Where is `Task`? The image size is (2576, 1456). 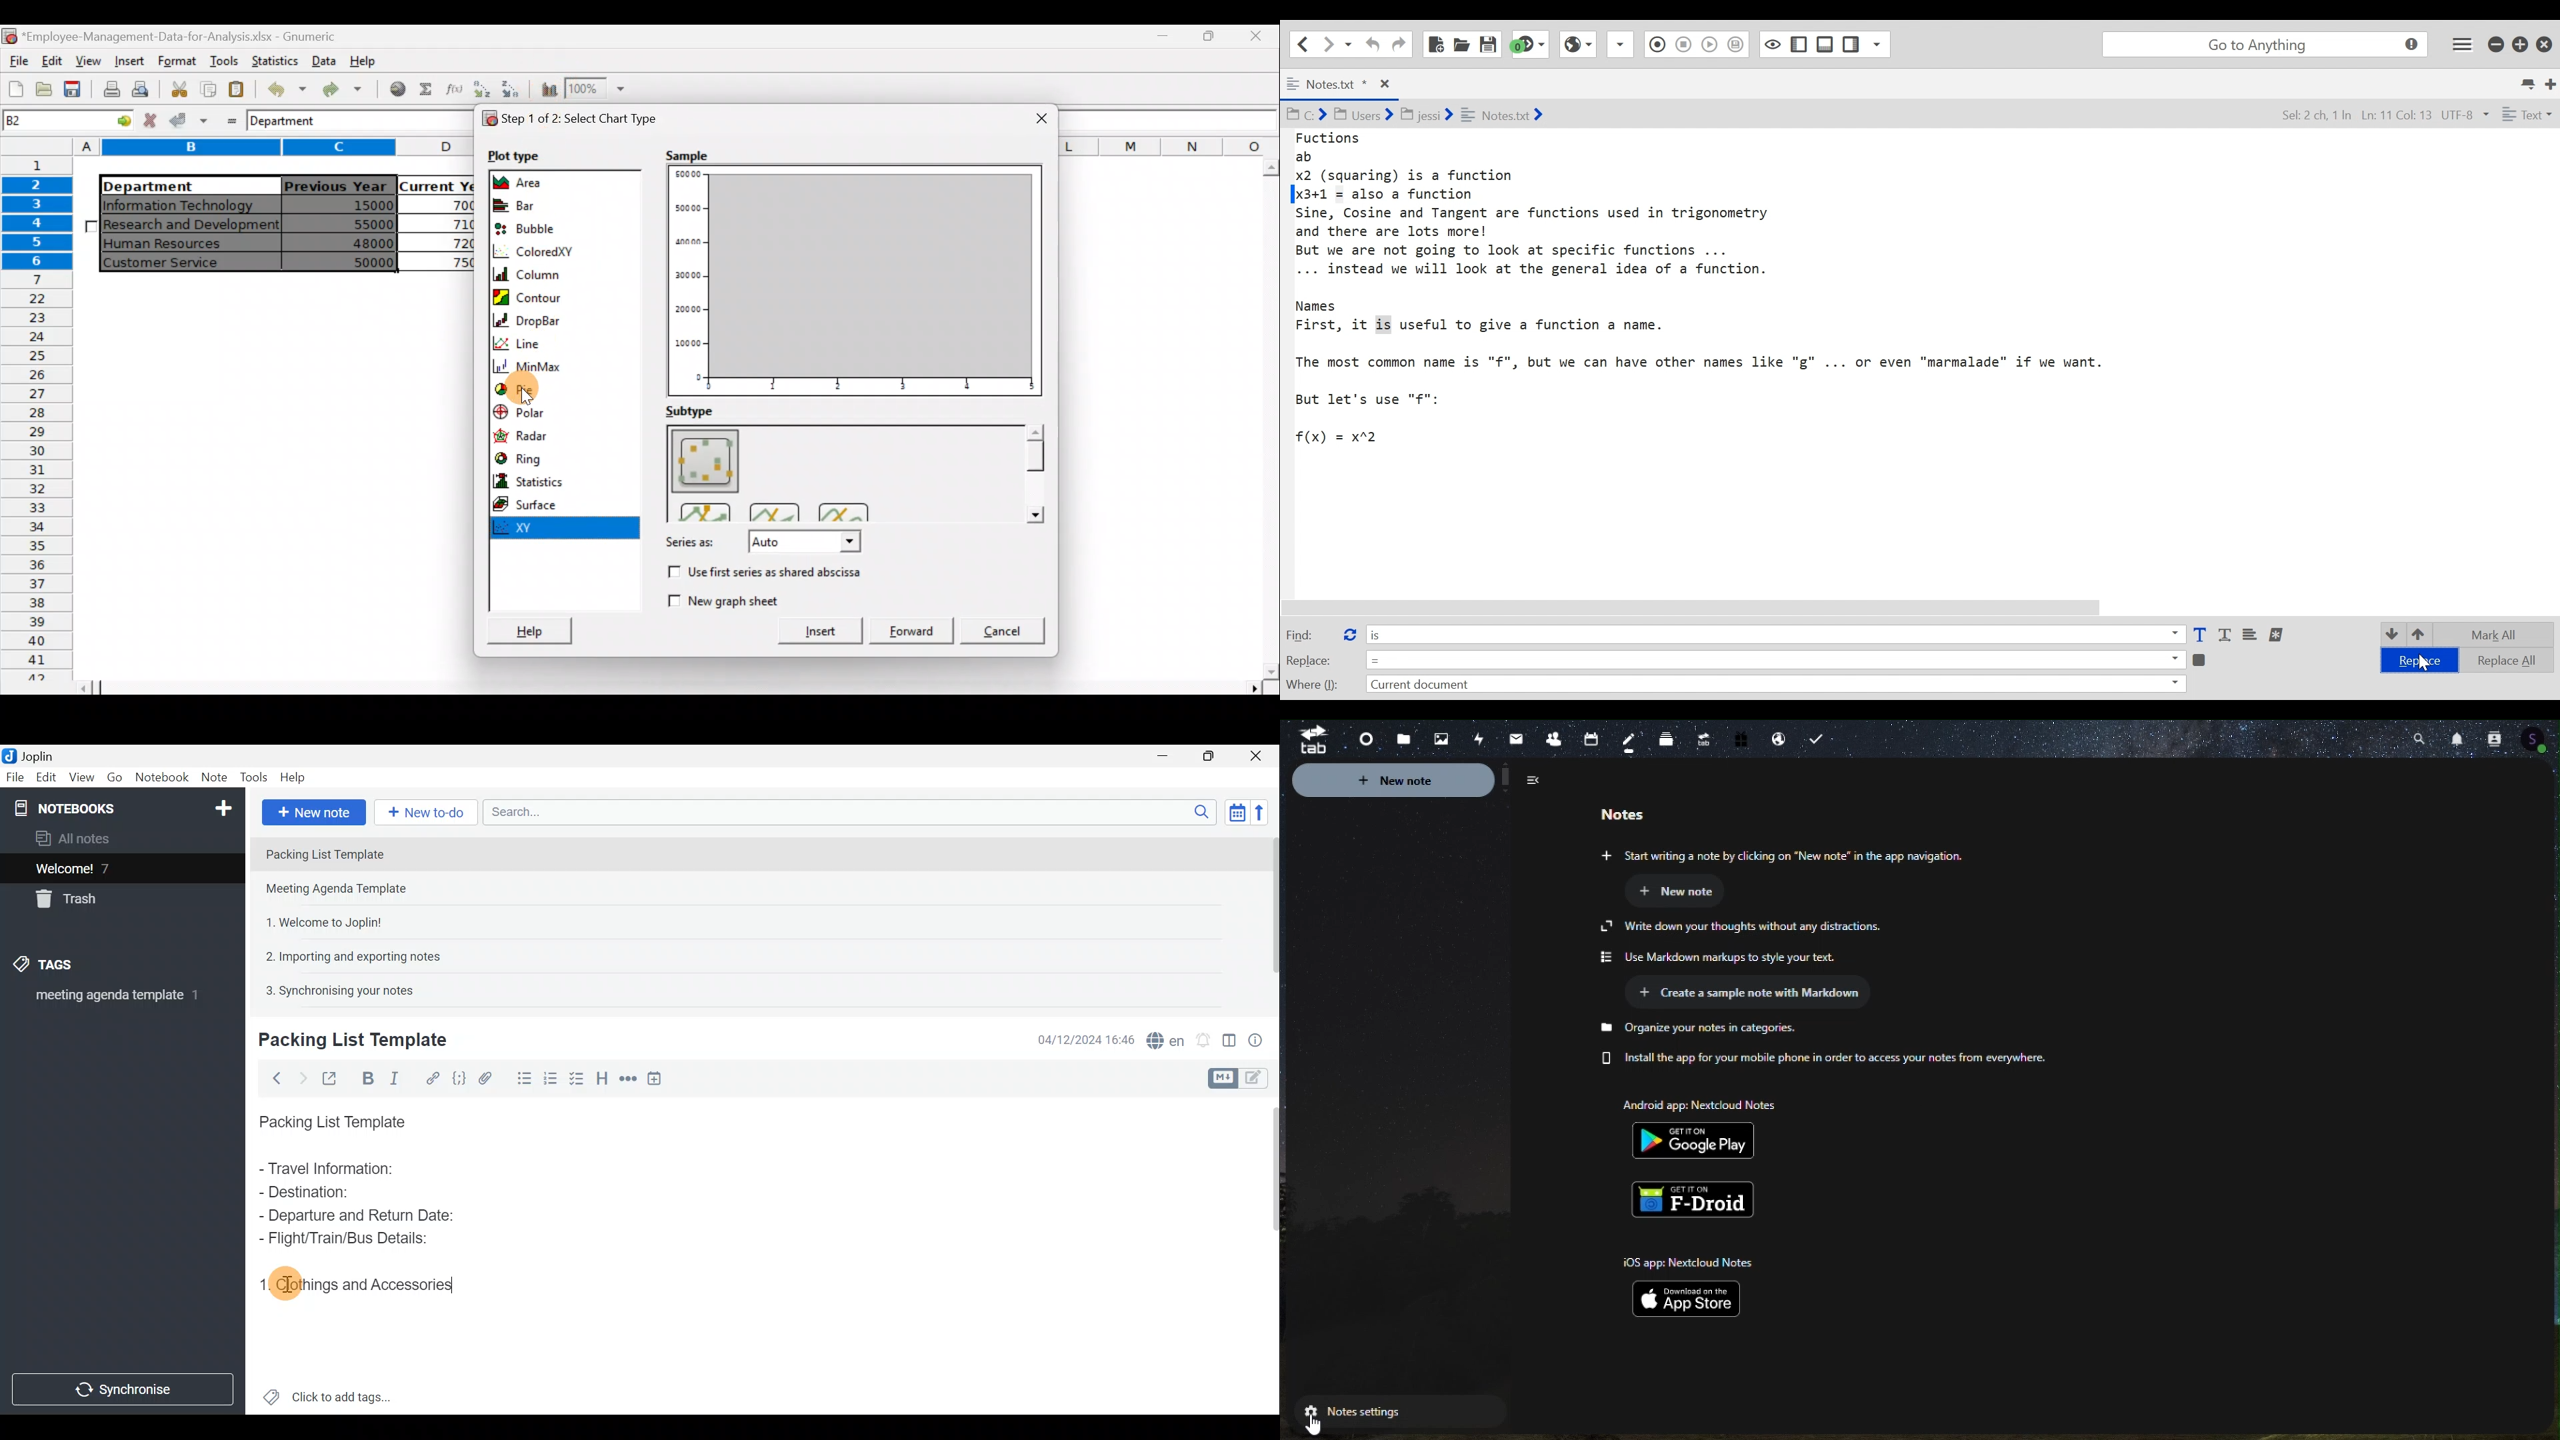
Task is located at coordinates (1812, 740).